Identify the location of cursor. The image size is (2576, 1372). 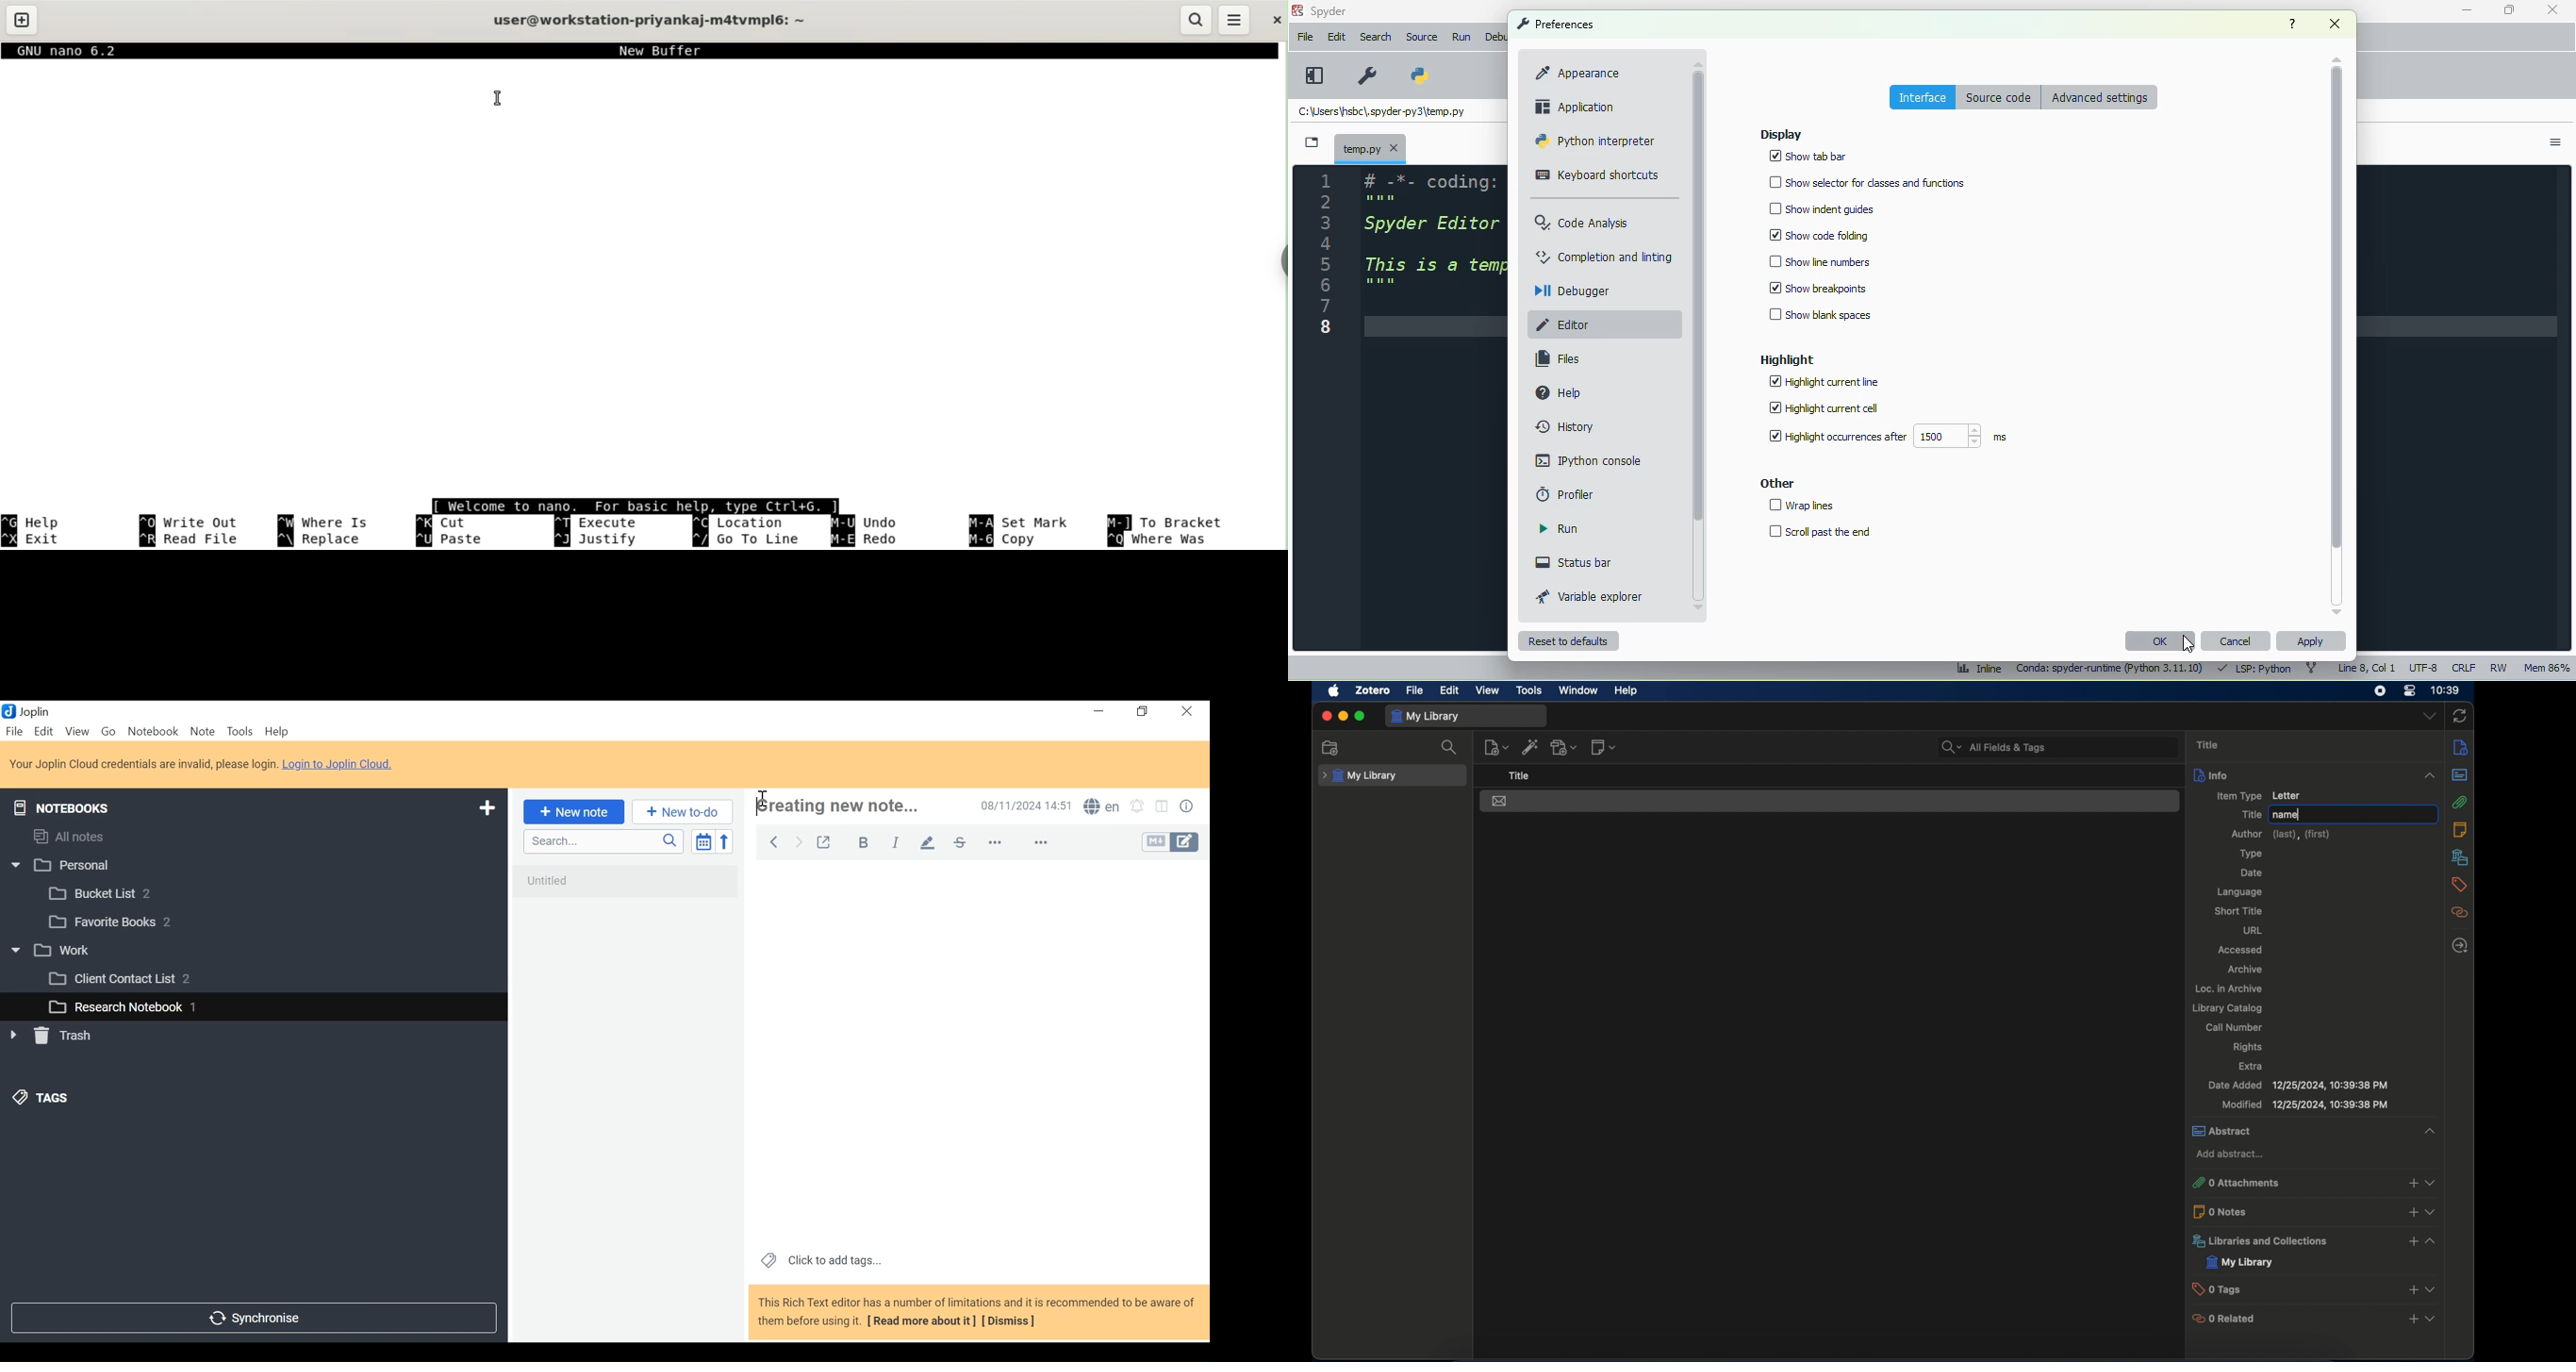
(2189, 643).